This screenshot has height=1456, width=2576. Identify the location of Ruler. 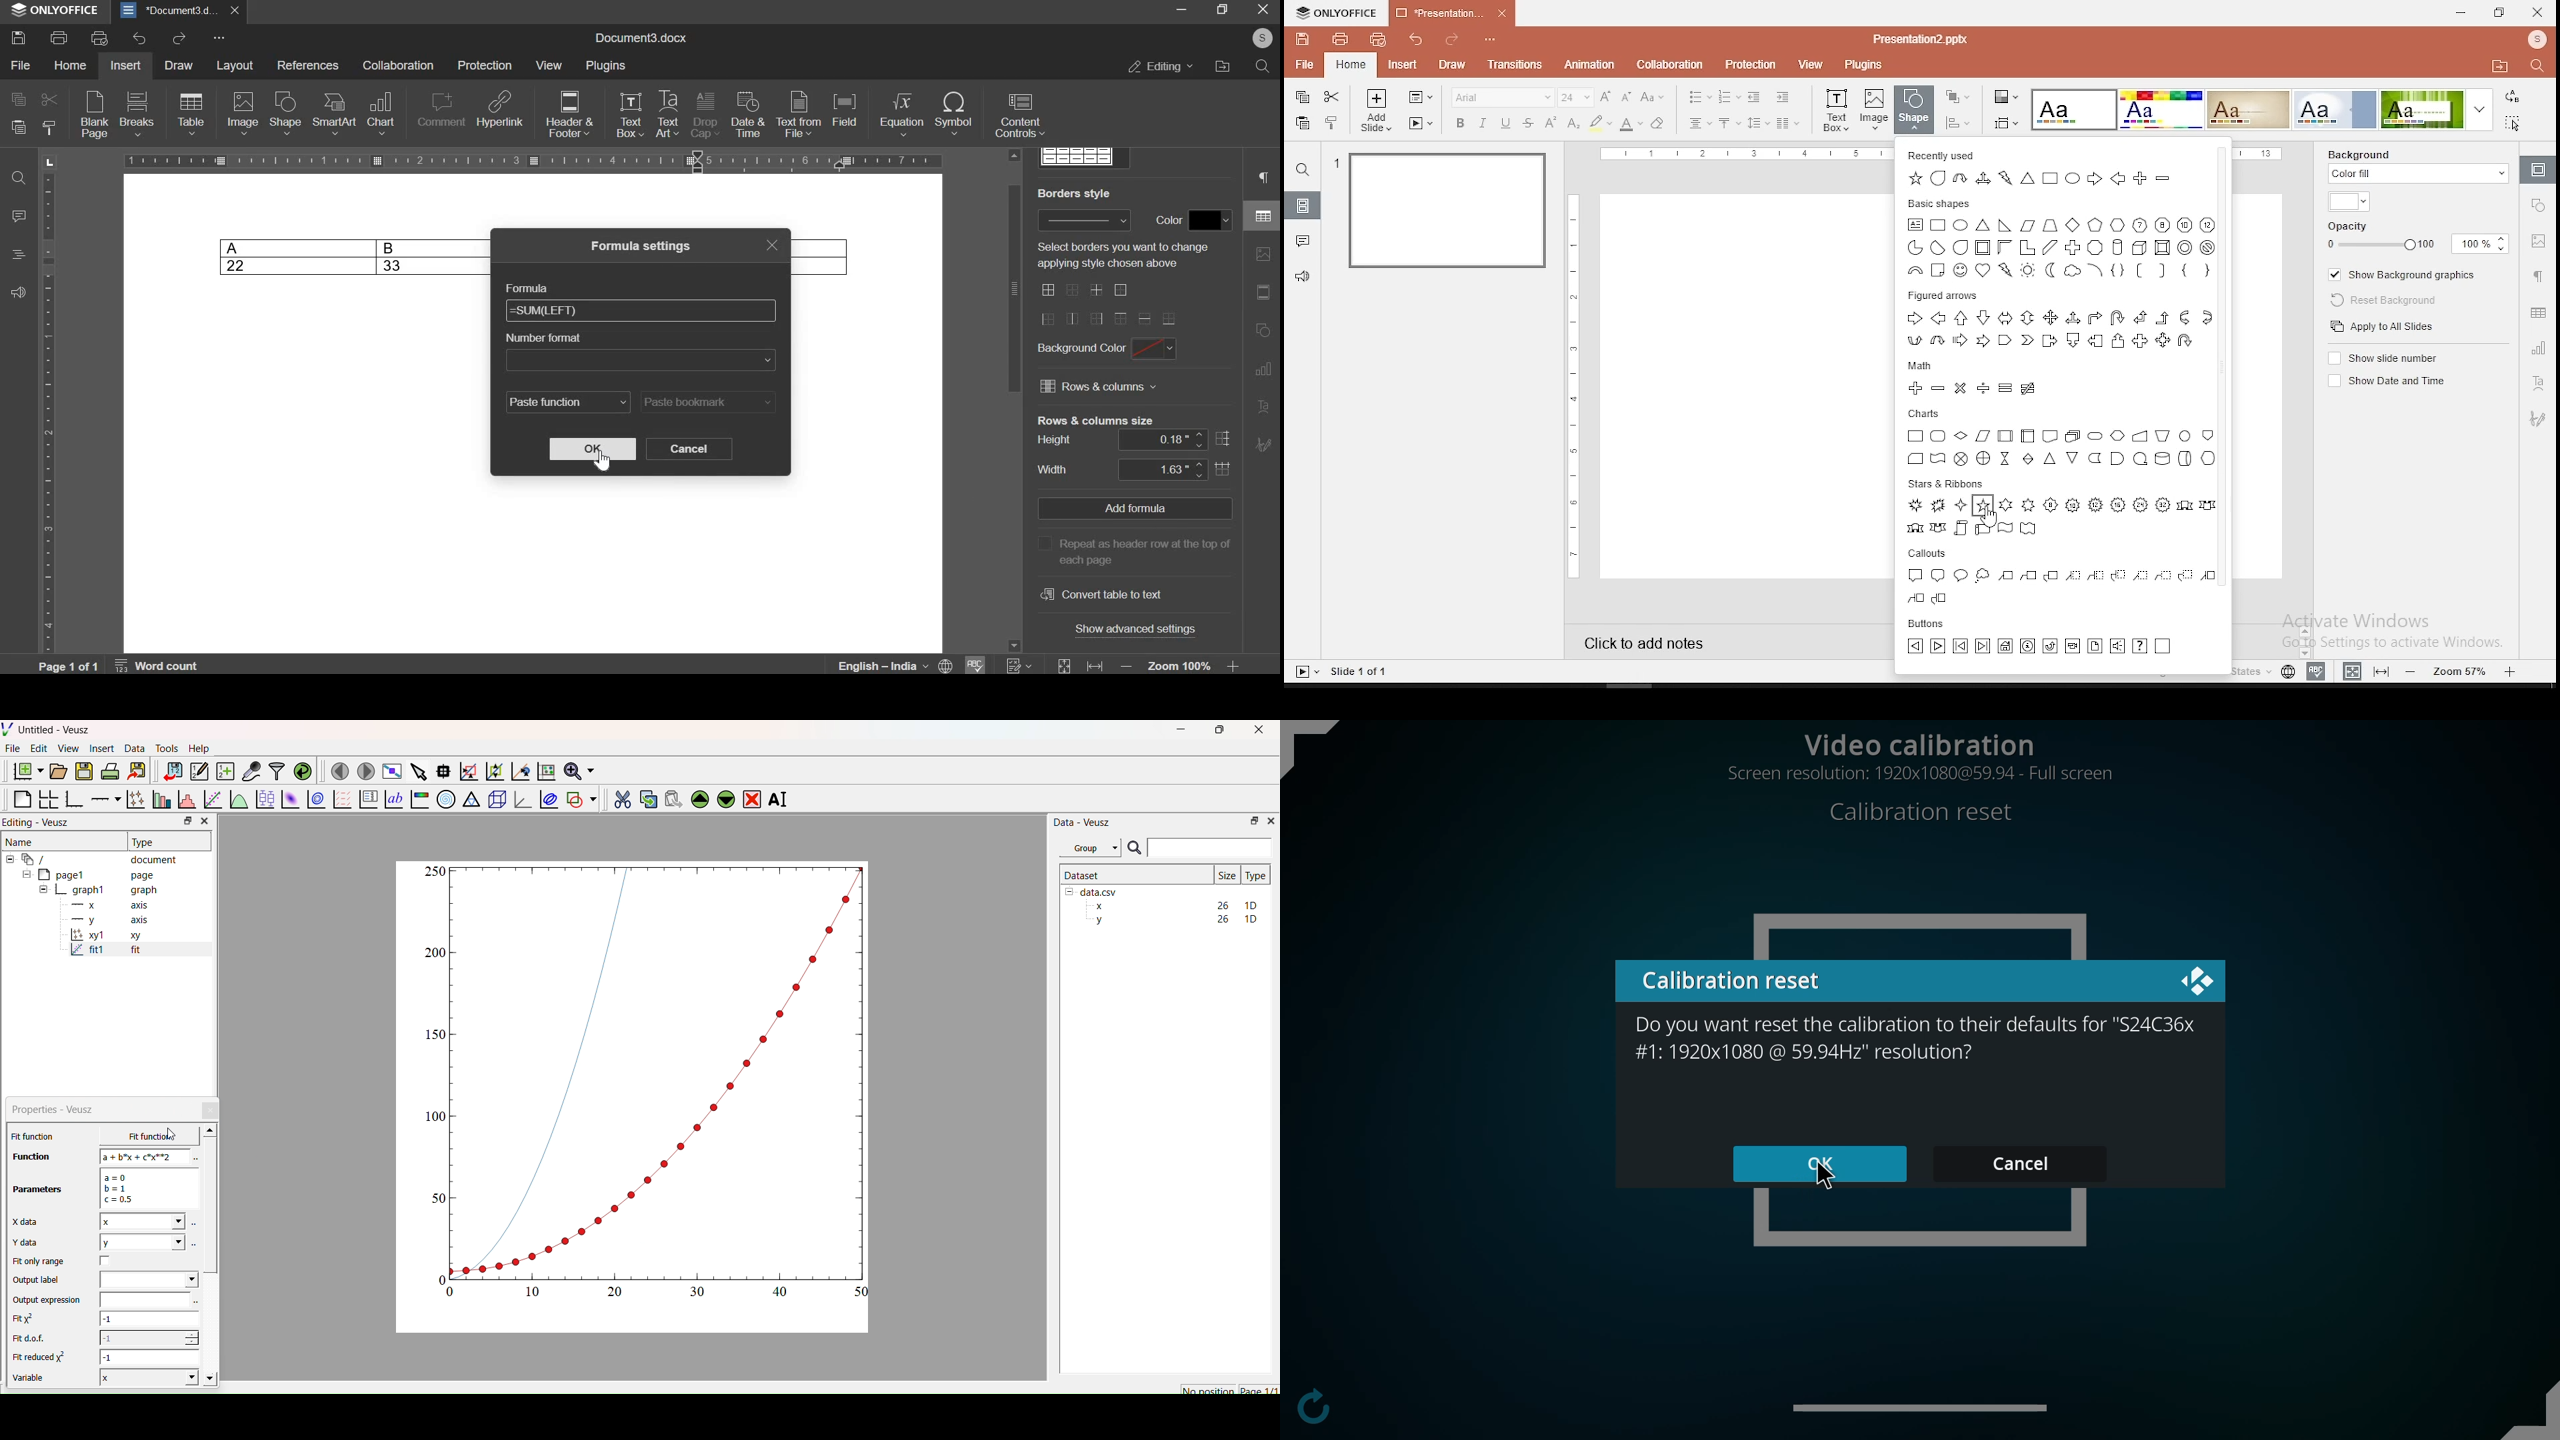
(532, 161).